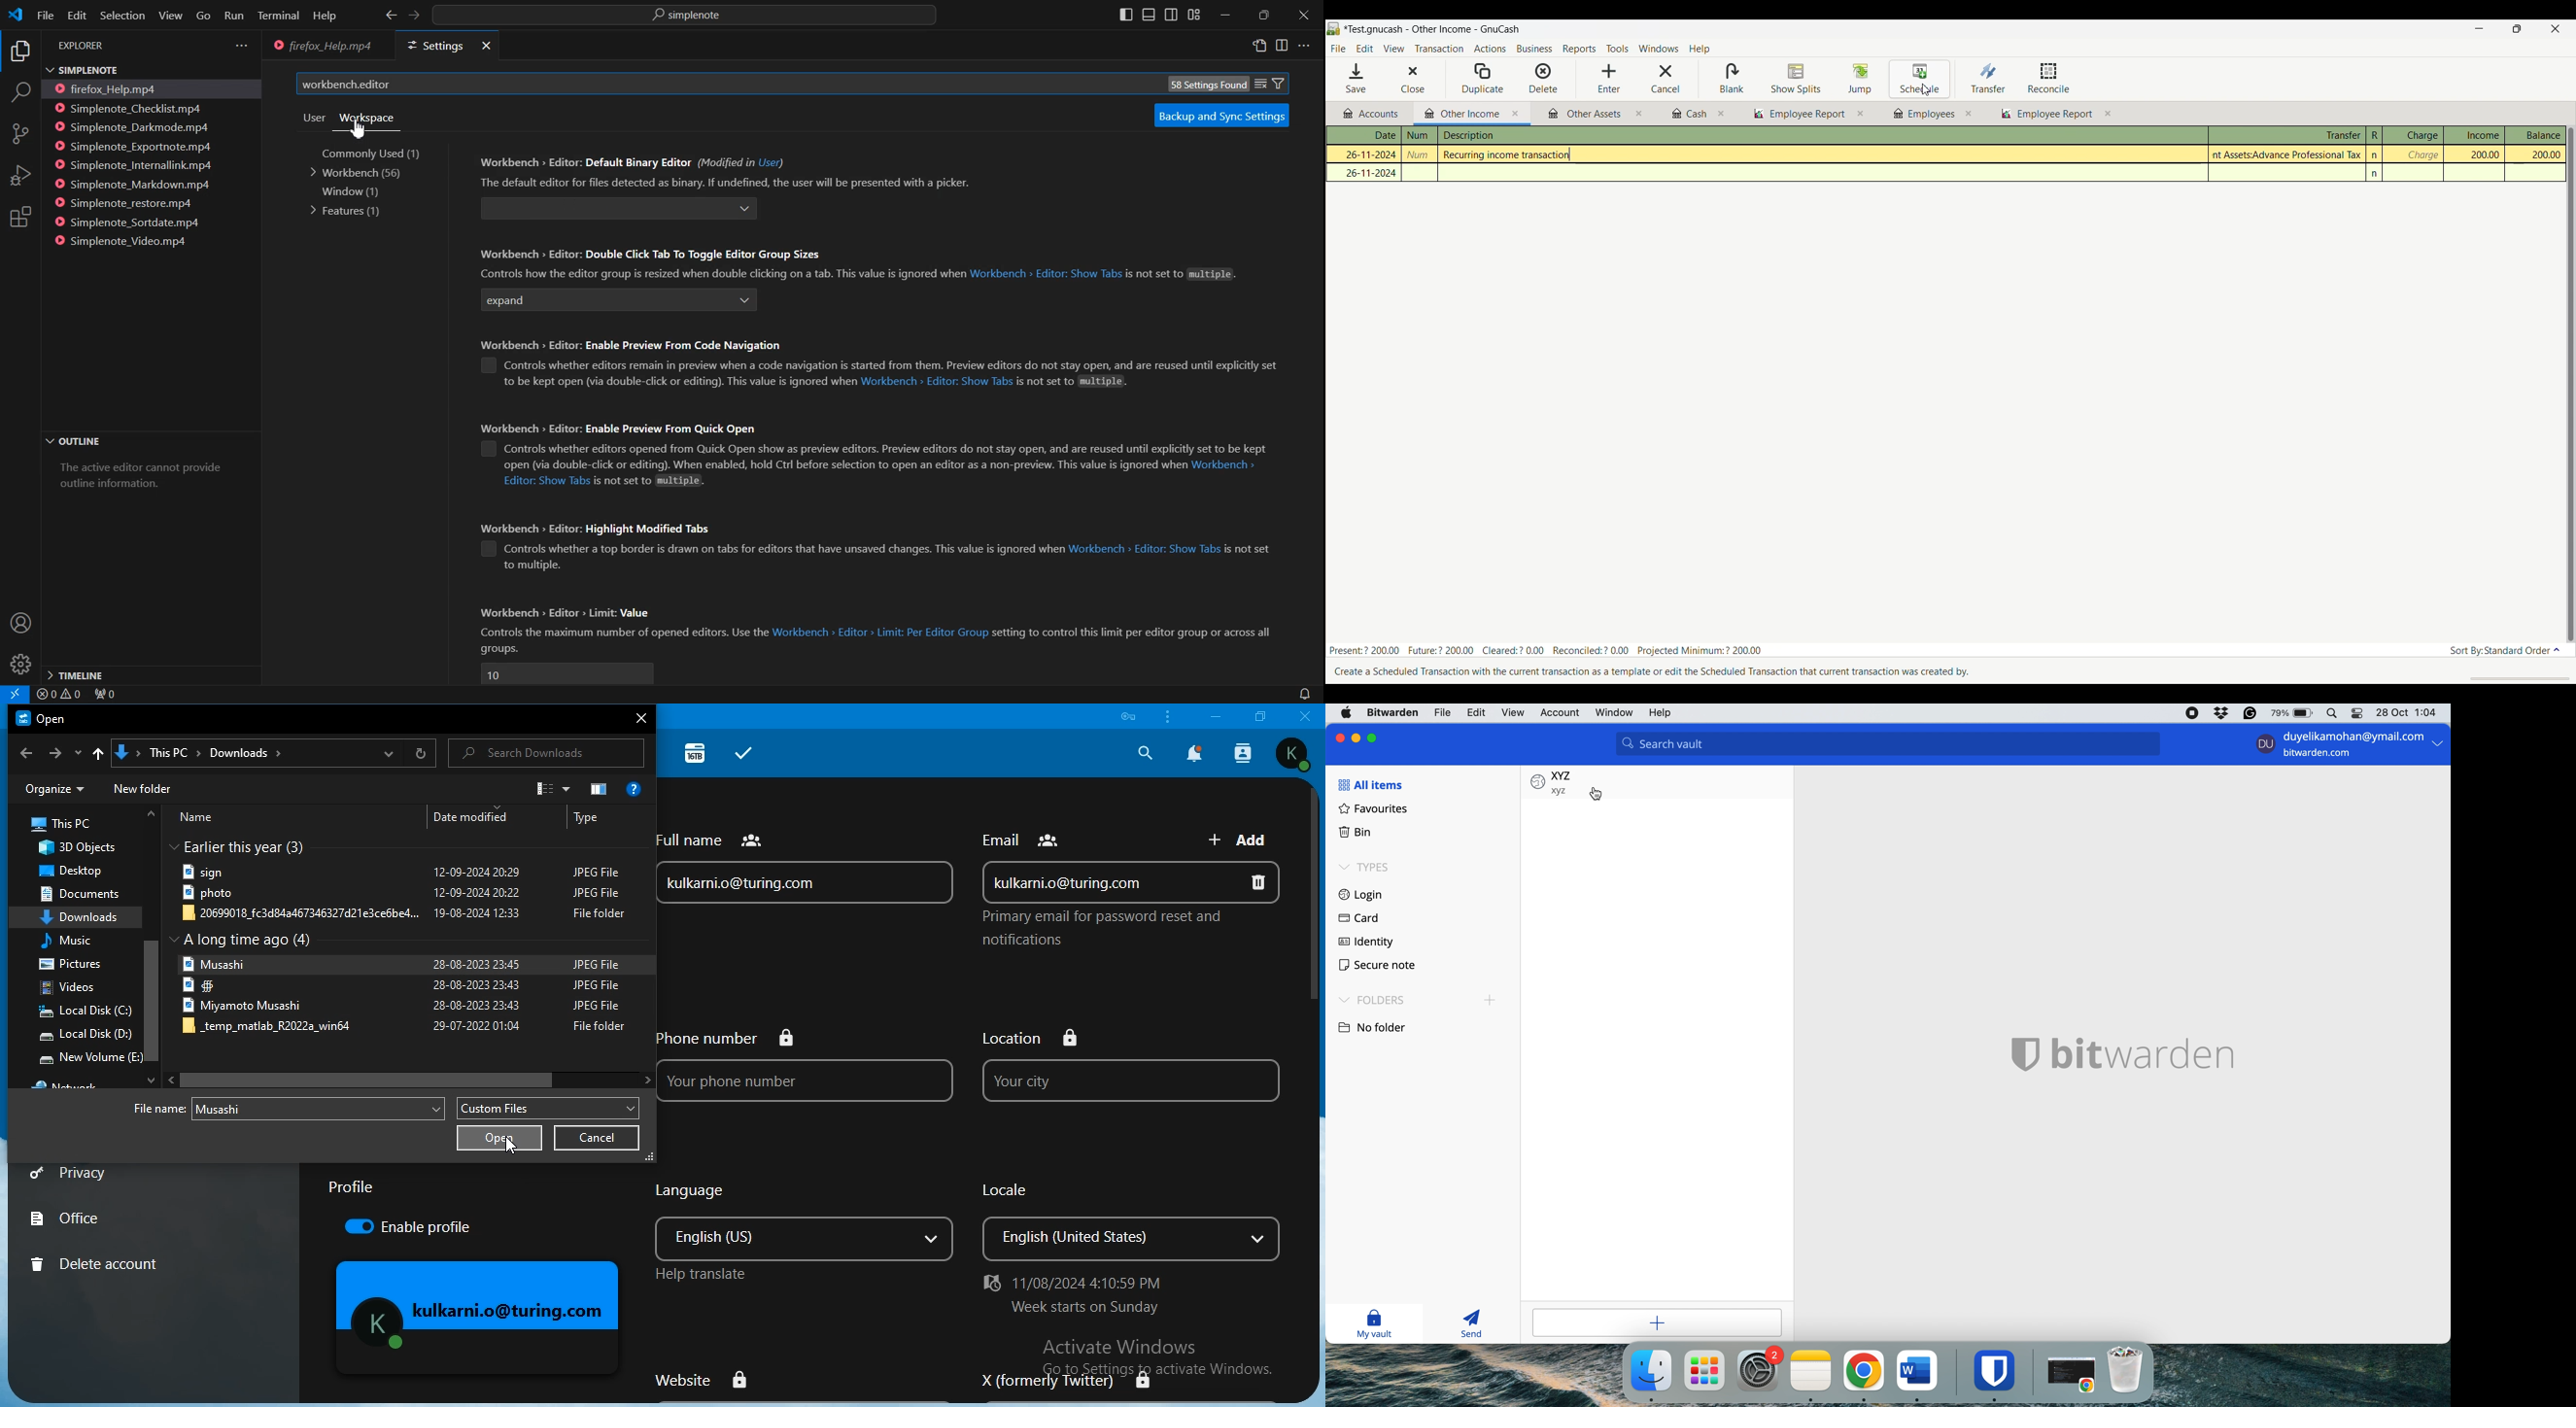 Image resolution: width=2576 pixels, height=1428 pixels. Describe the element at coordinates (48, 720) in the screenshot. I see `Open` at that location.